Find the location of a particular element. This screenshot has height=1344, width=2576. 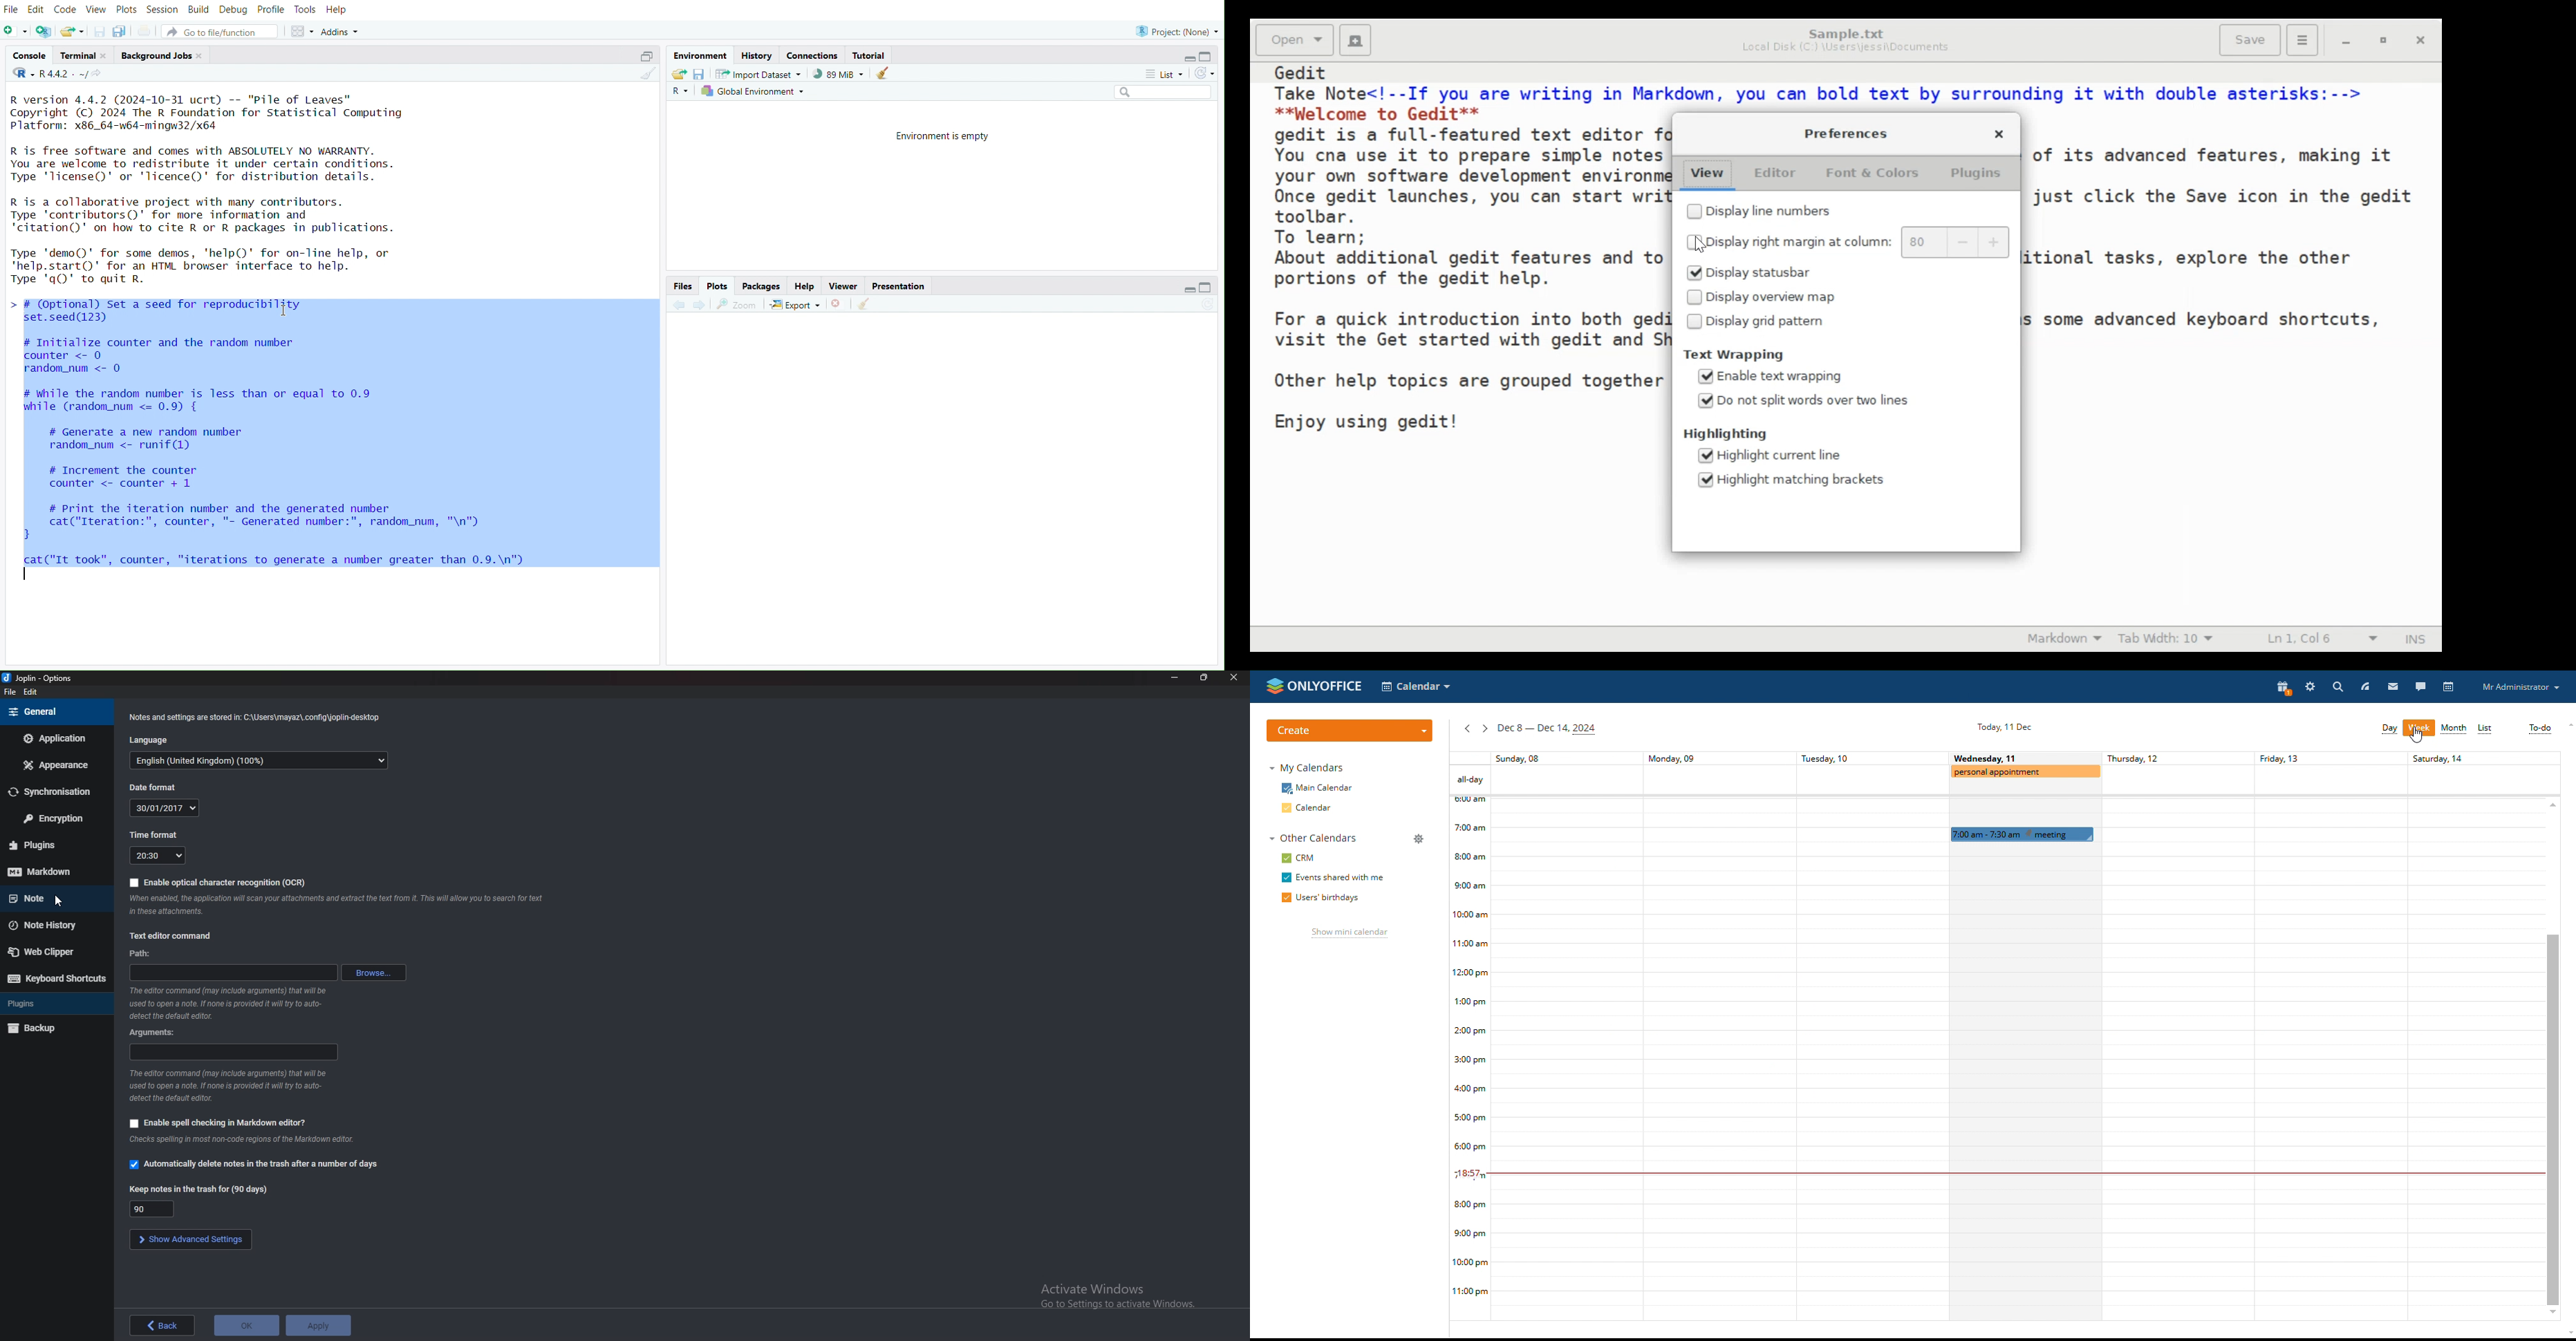

Mark down is located at coordinates (55, 871).